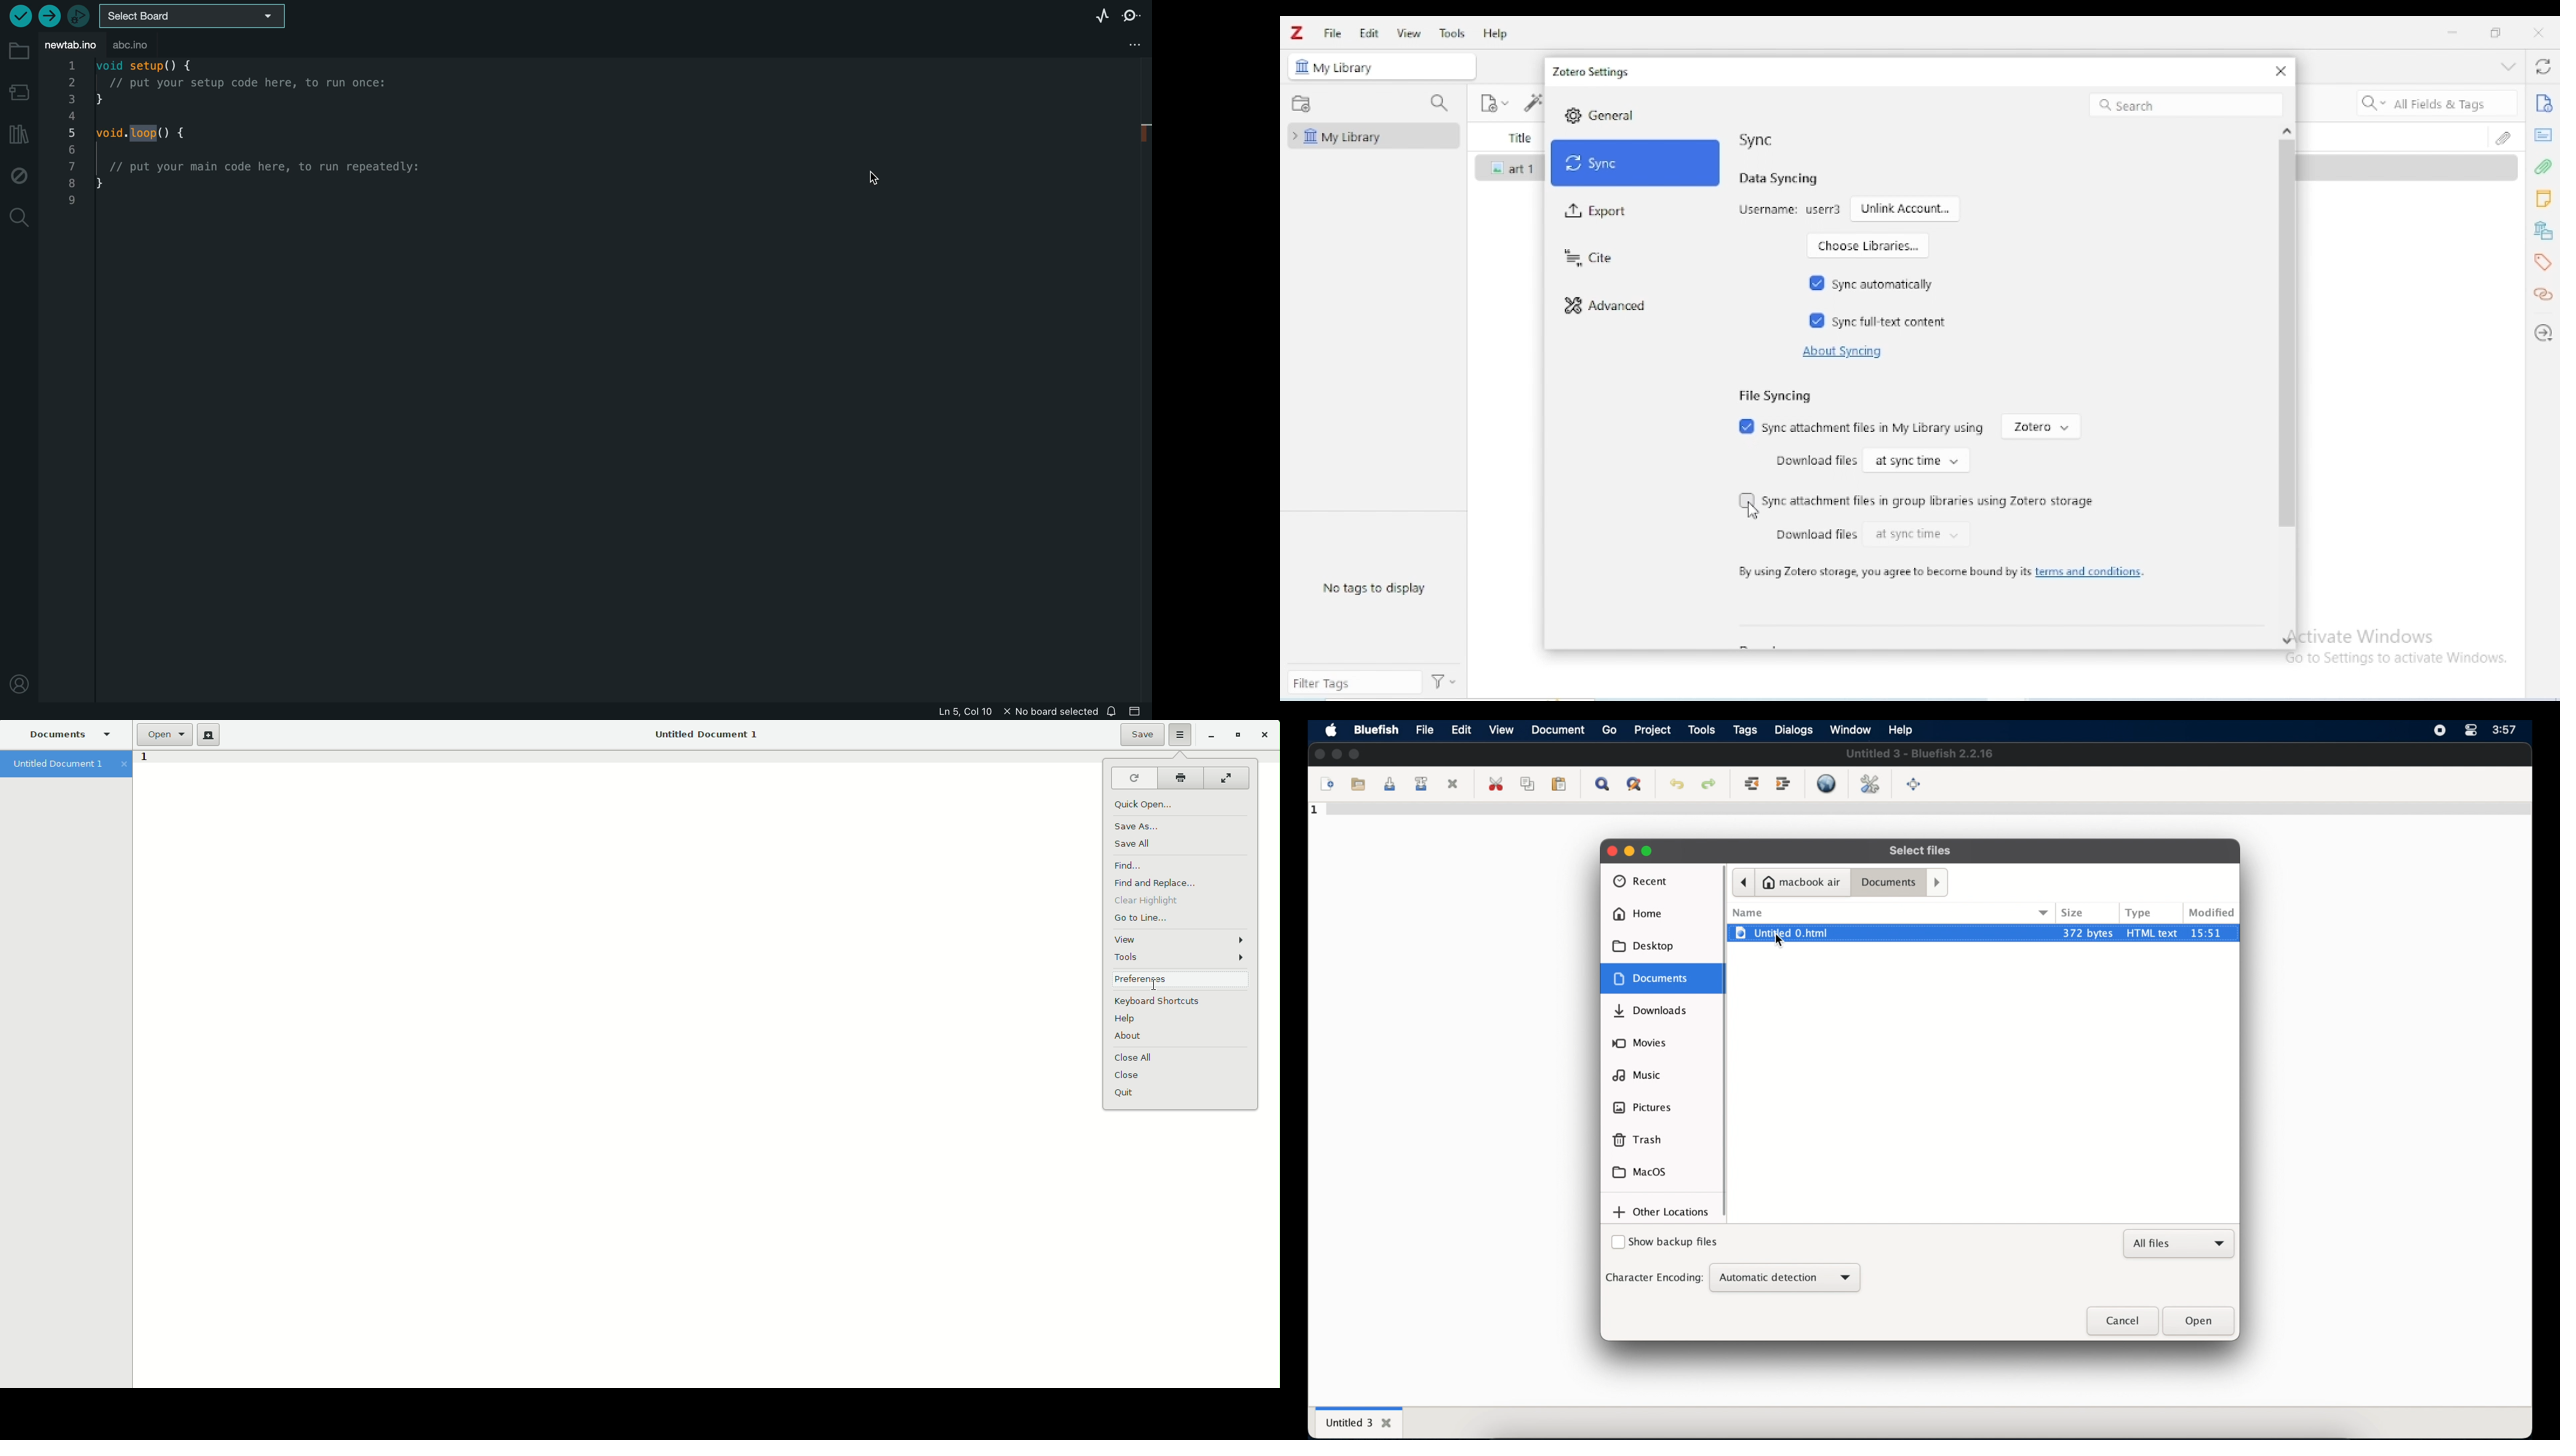 Image resolution: width=2576 pixels, height=1456 pixels. I want to click on sync, so click(1756, 139).